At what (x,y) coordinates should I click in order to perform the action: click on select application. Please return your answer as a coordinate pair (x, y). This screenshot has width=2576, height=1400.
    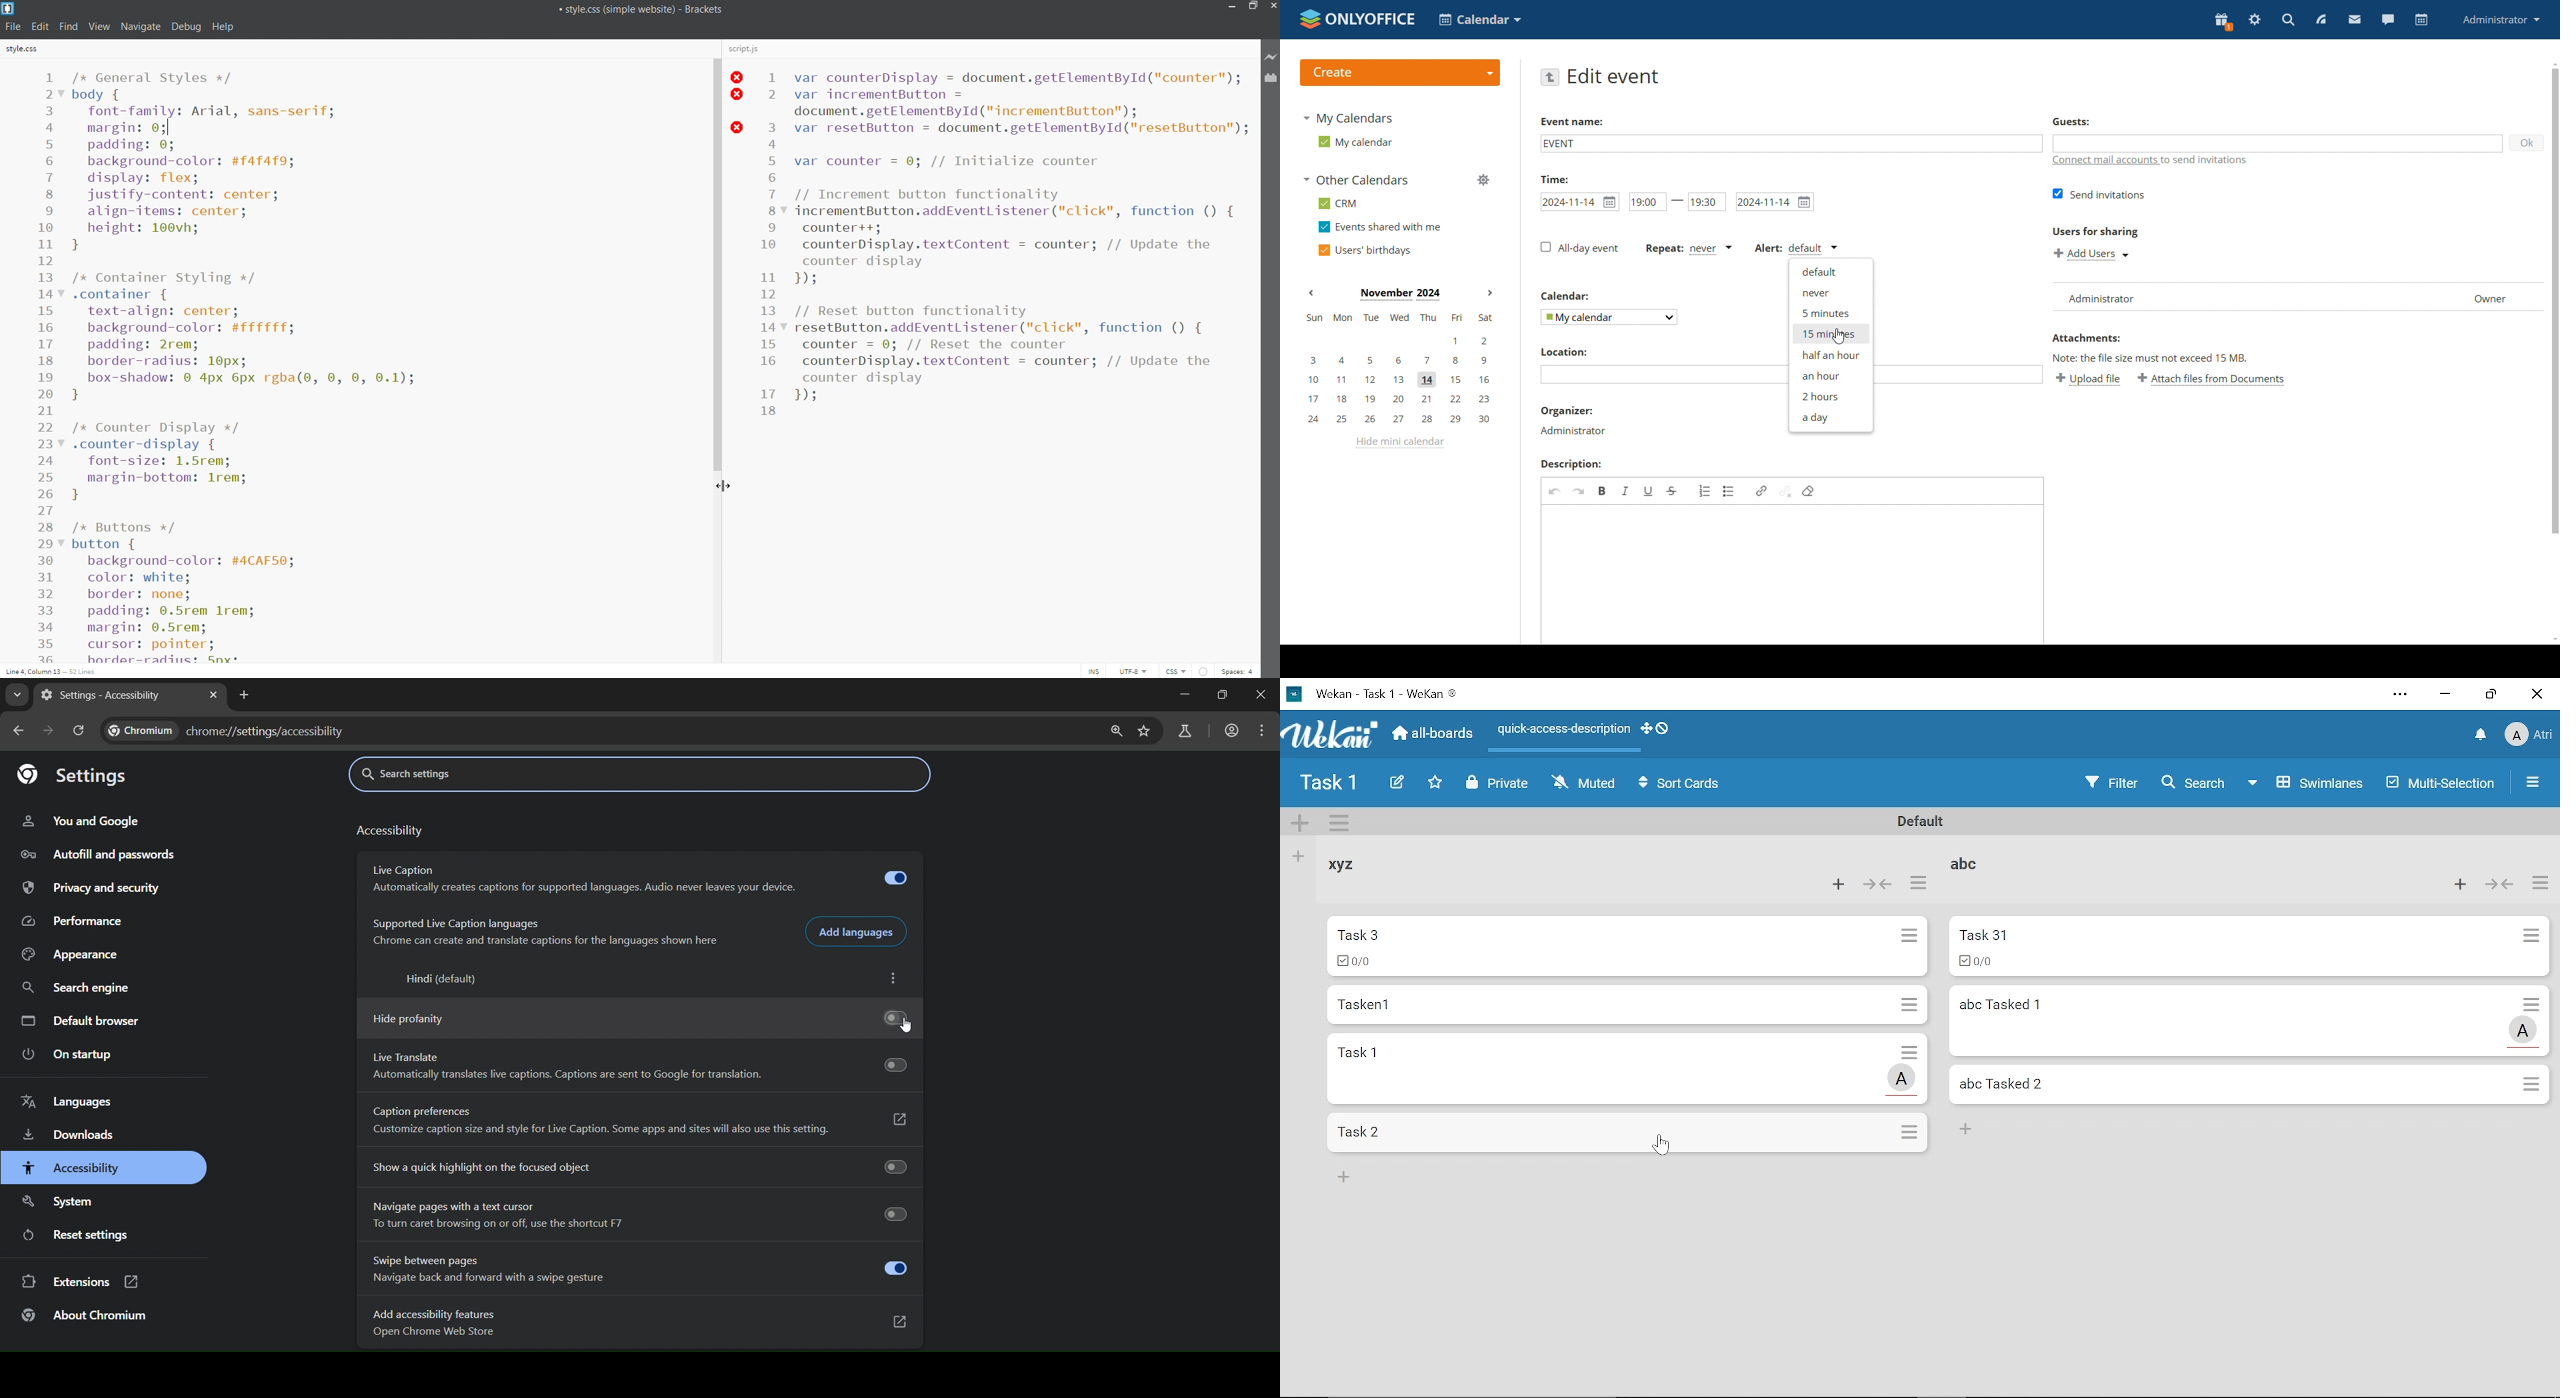
    Looking at the image, I should click on (1481, 19).